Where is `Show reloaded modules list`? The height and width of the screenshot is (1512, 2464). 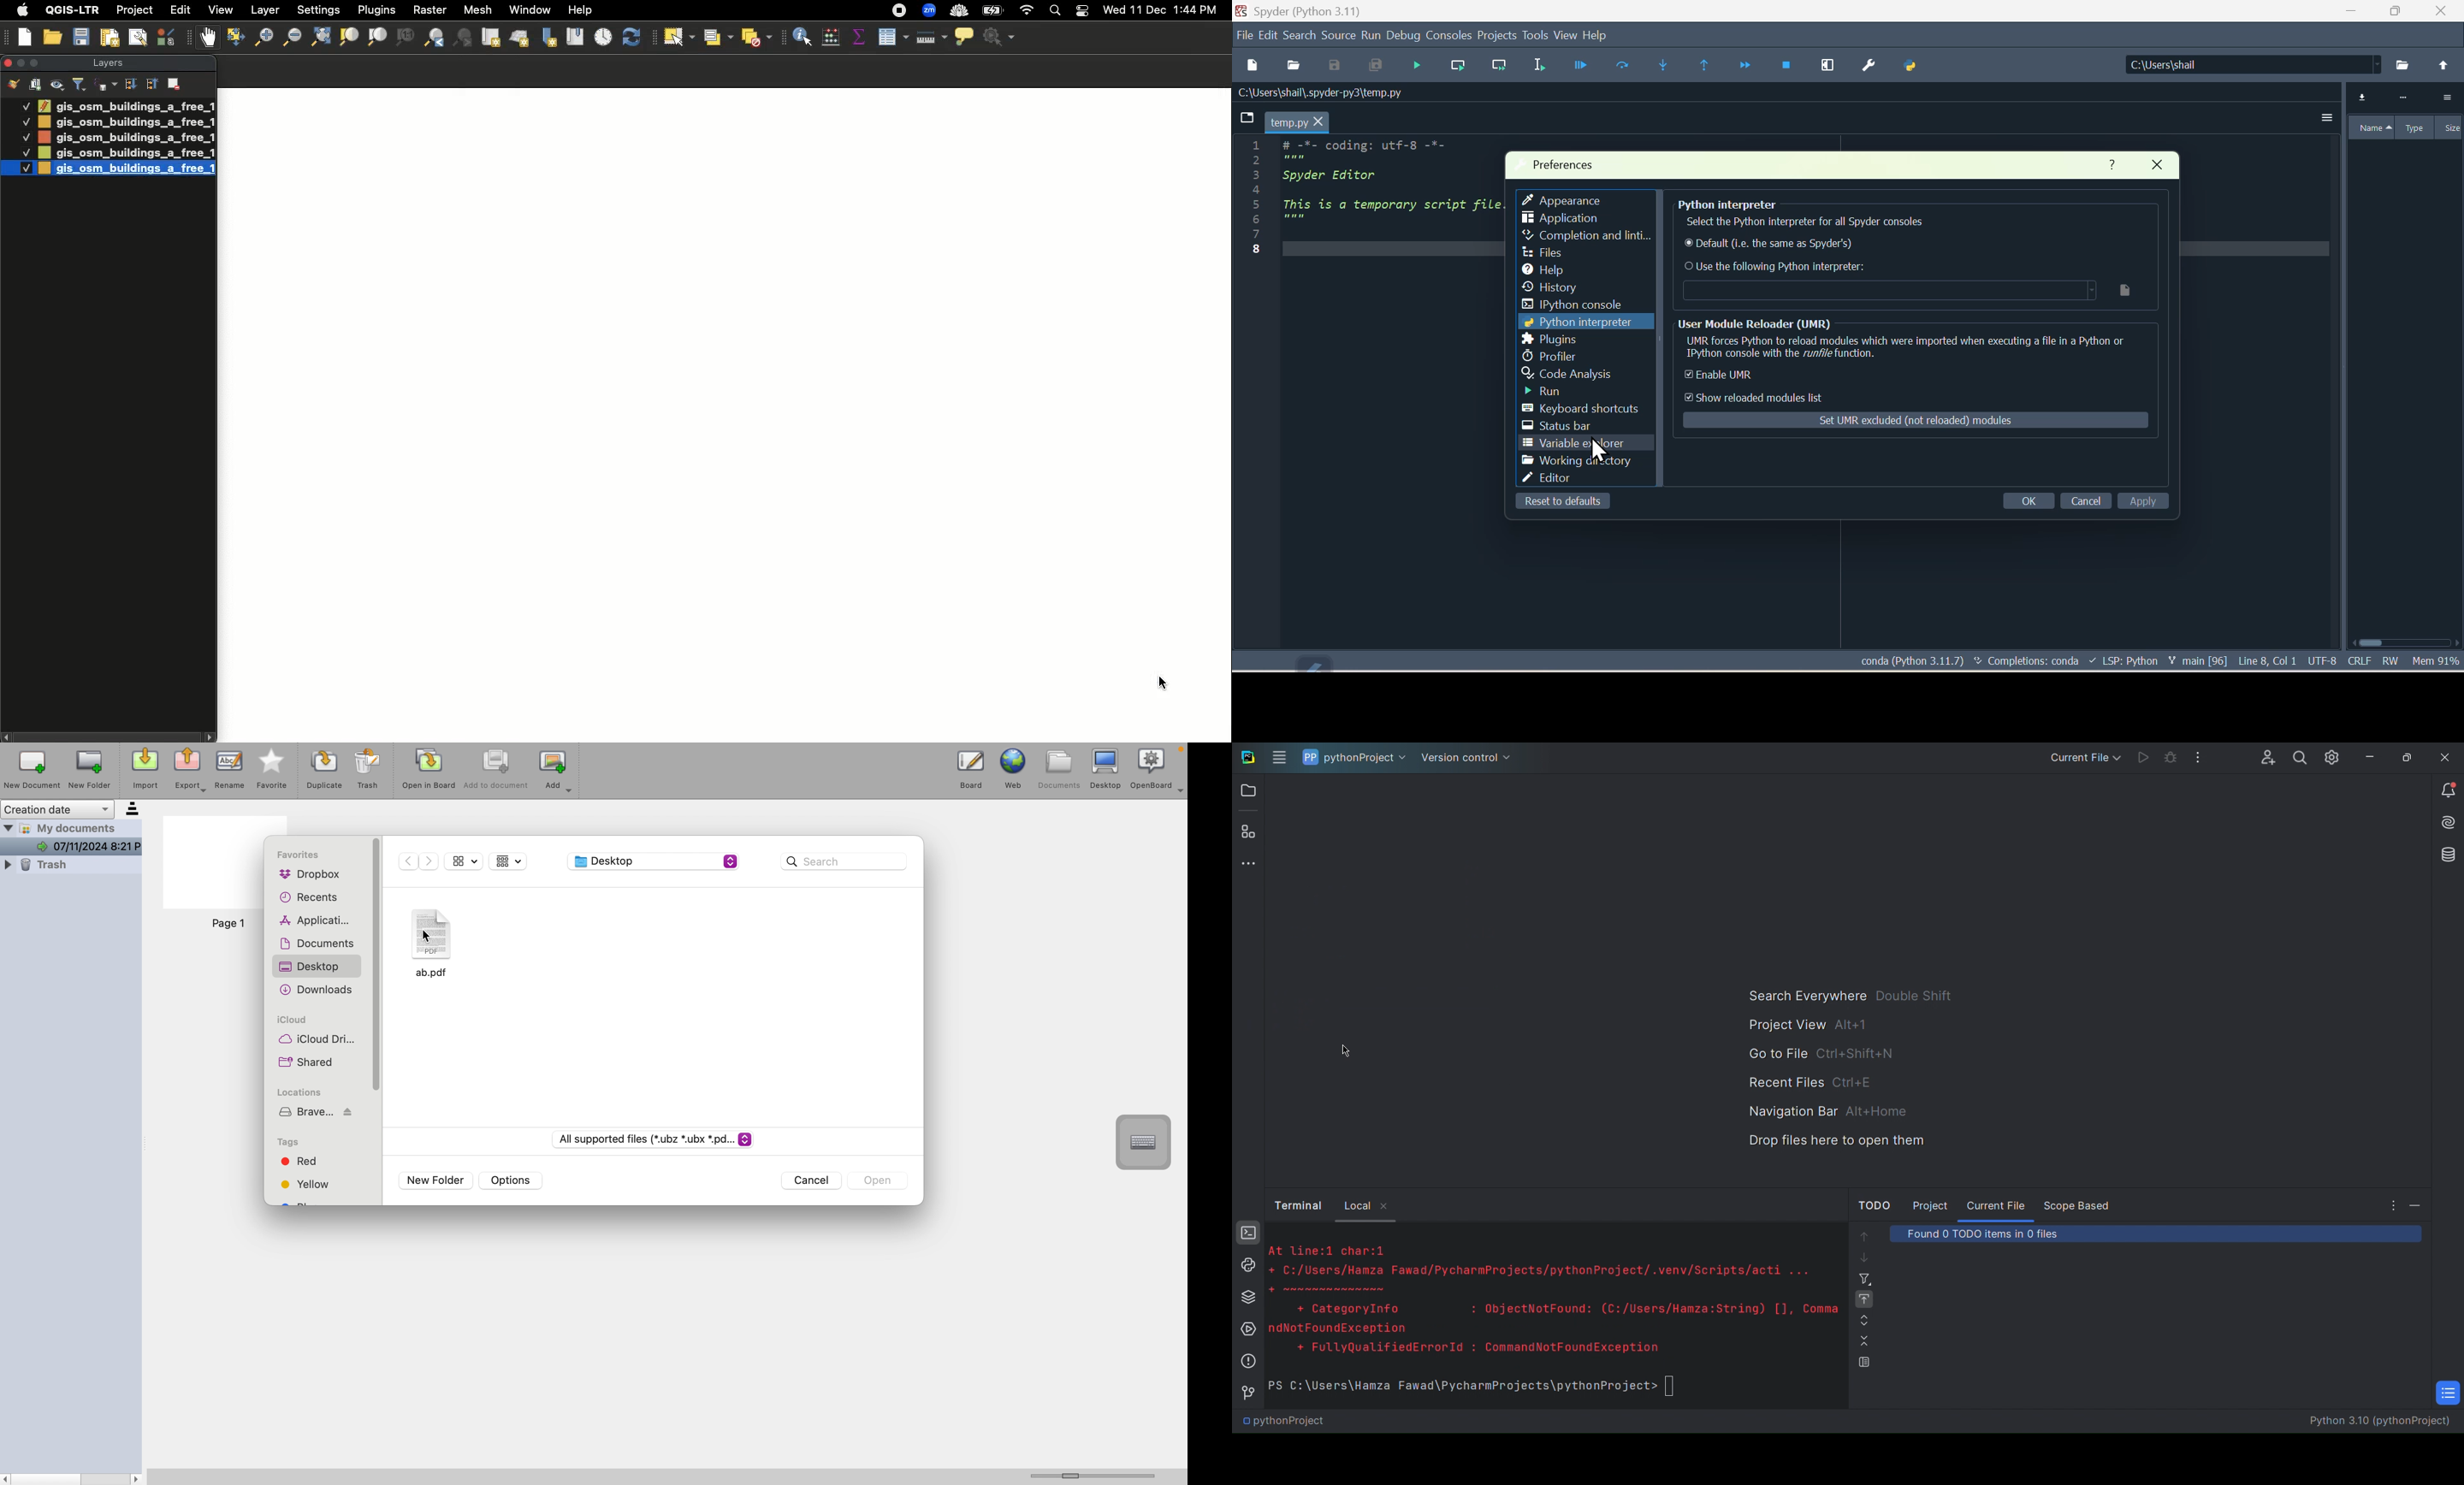 Show reloaded modules list is located at coordinates (1761, 398).